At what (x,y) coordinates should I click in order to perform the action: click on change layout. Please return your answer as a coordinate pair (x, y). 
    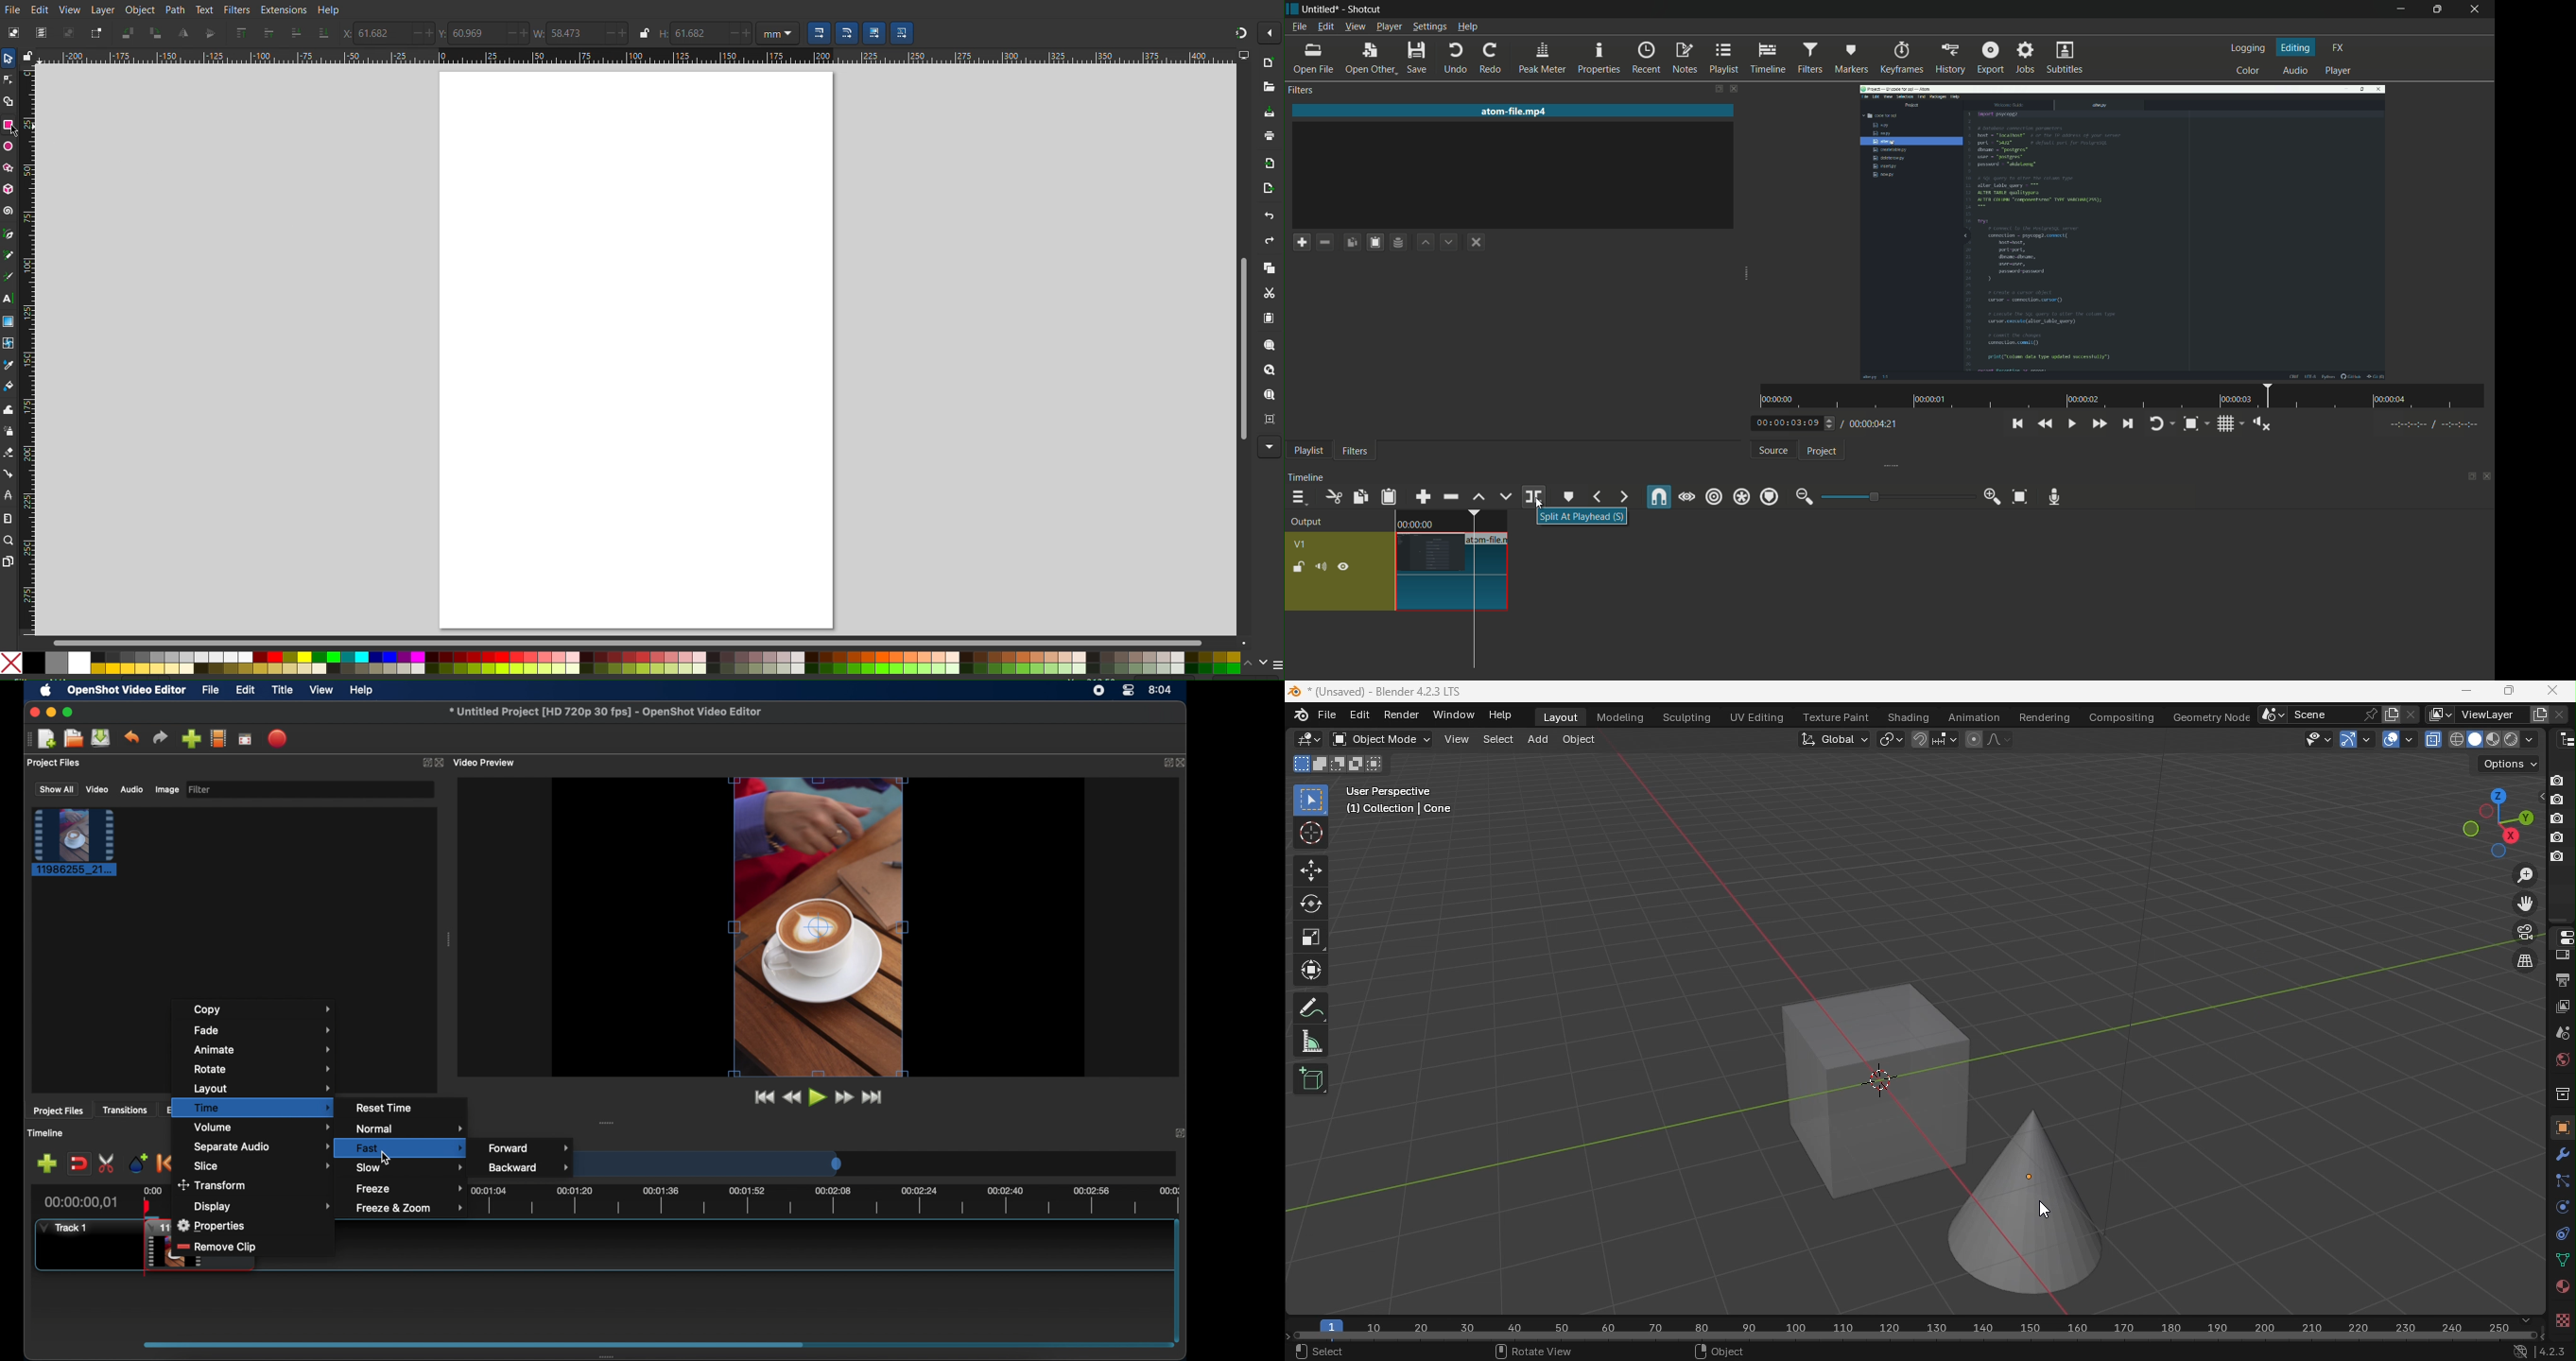
    Looking at the image, I should click on (2471, 476).